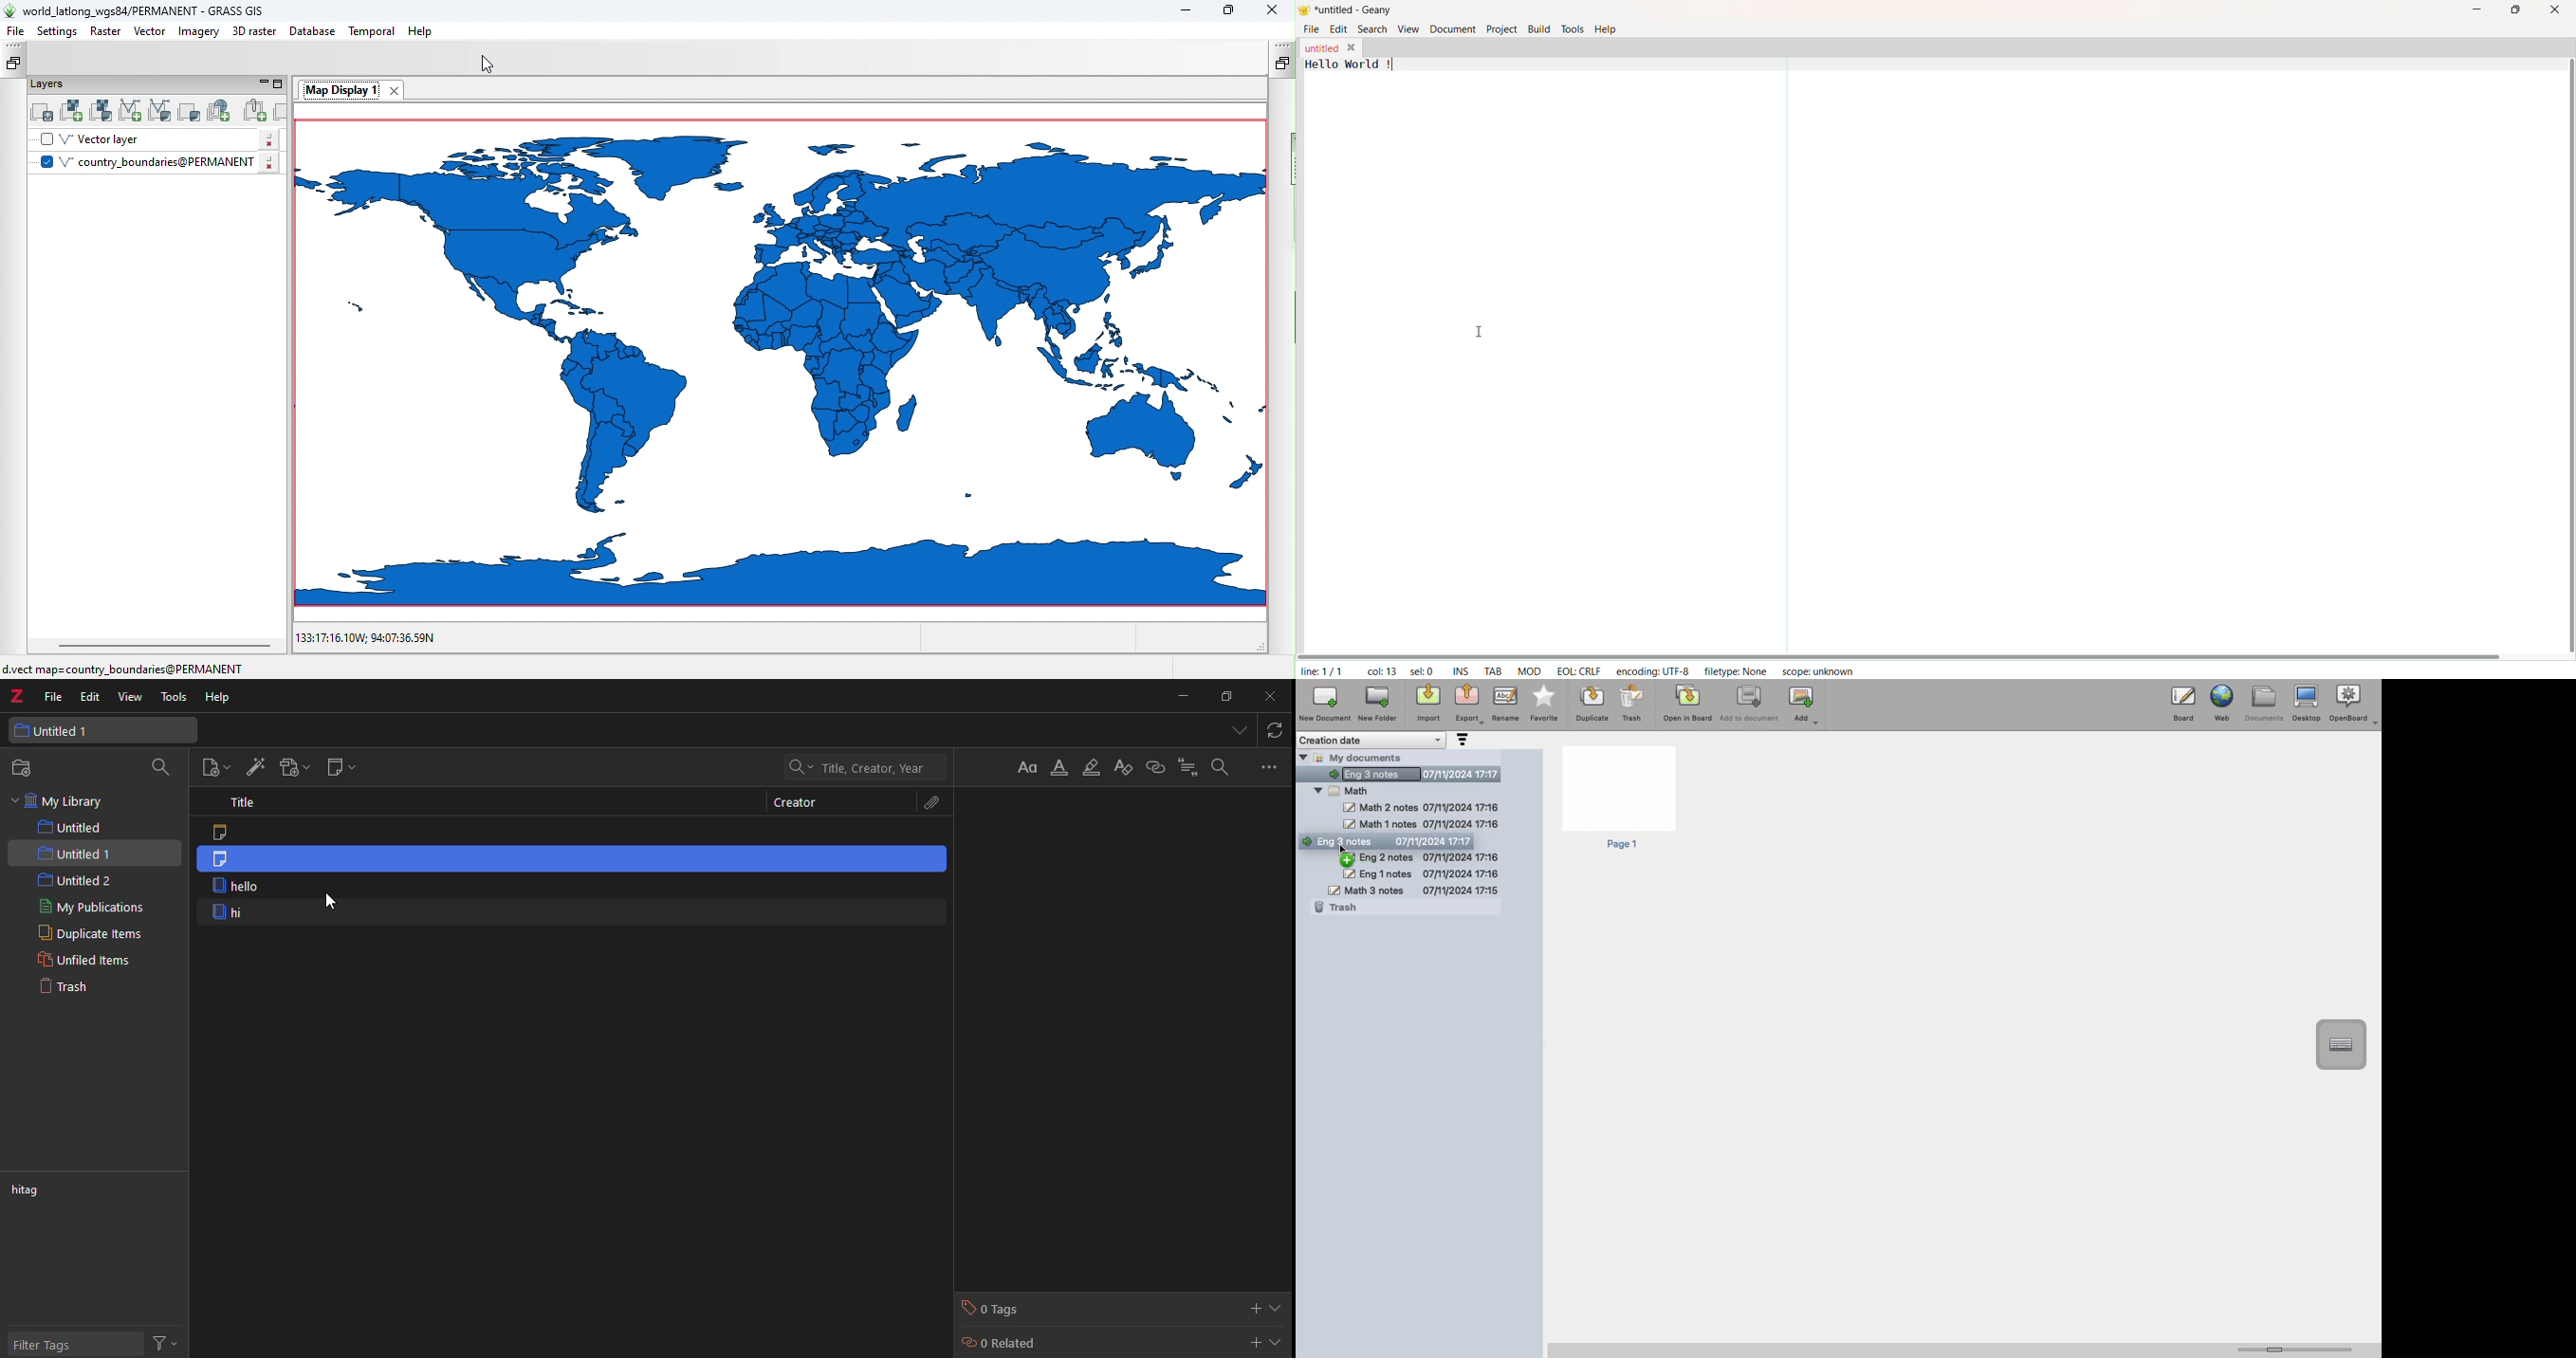  Describe the element at coordinates (1022, 768) in the screenshot. I see `format text` at that location.